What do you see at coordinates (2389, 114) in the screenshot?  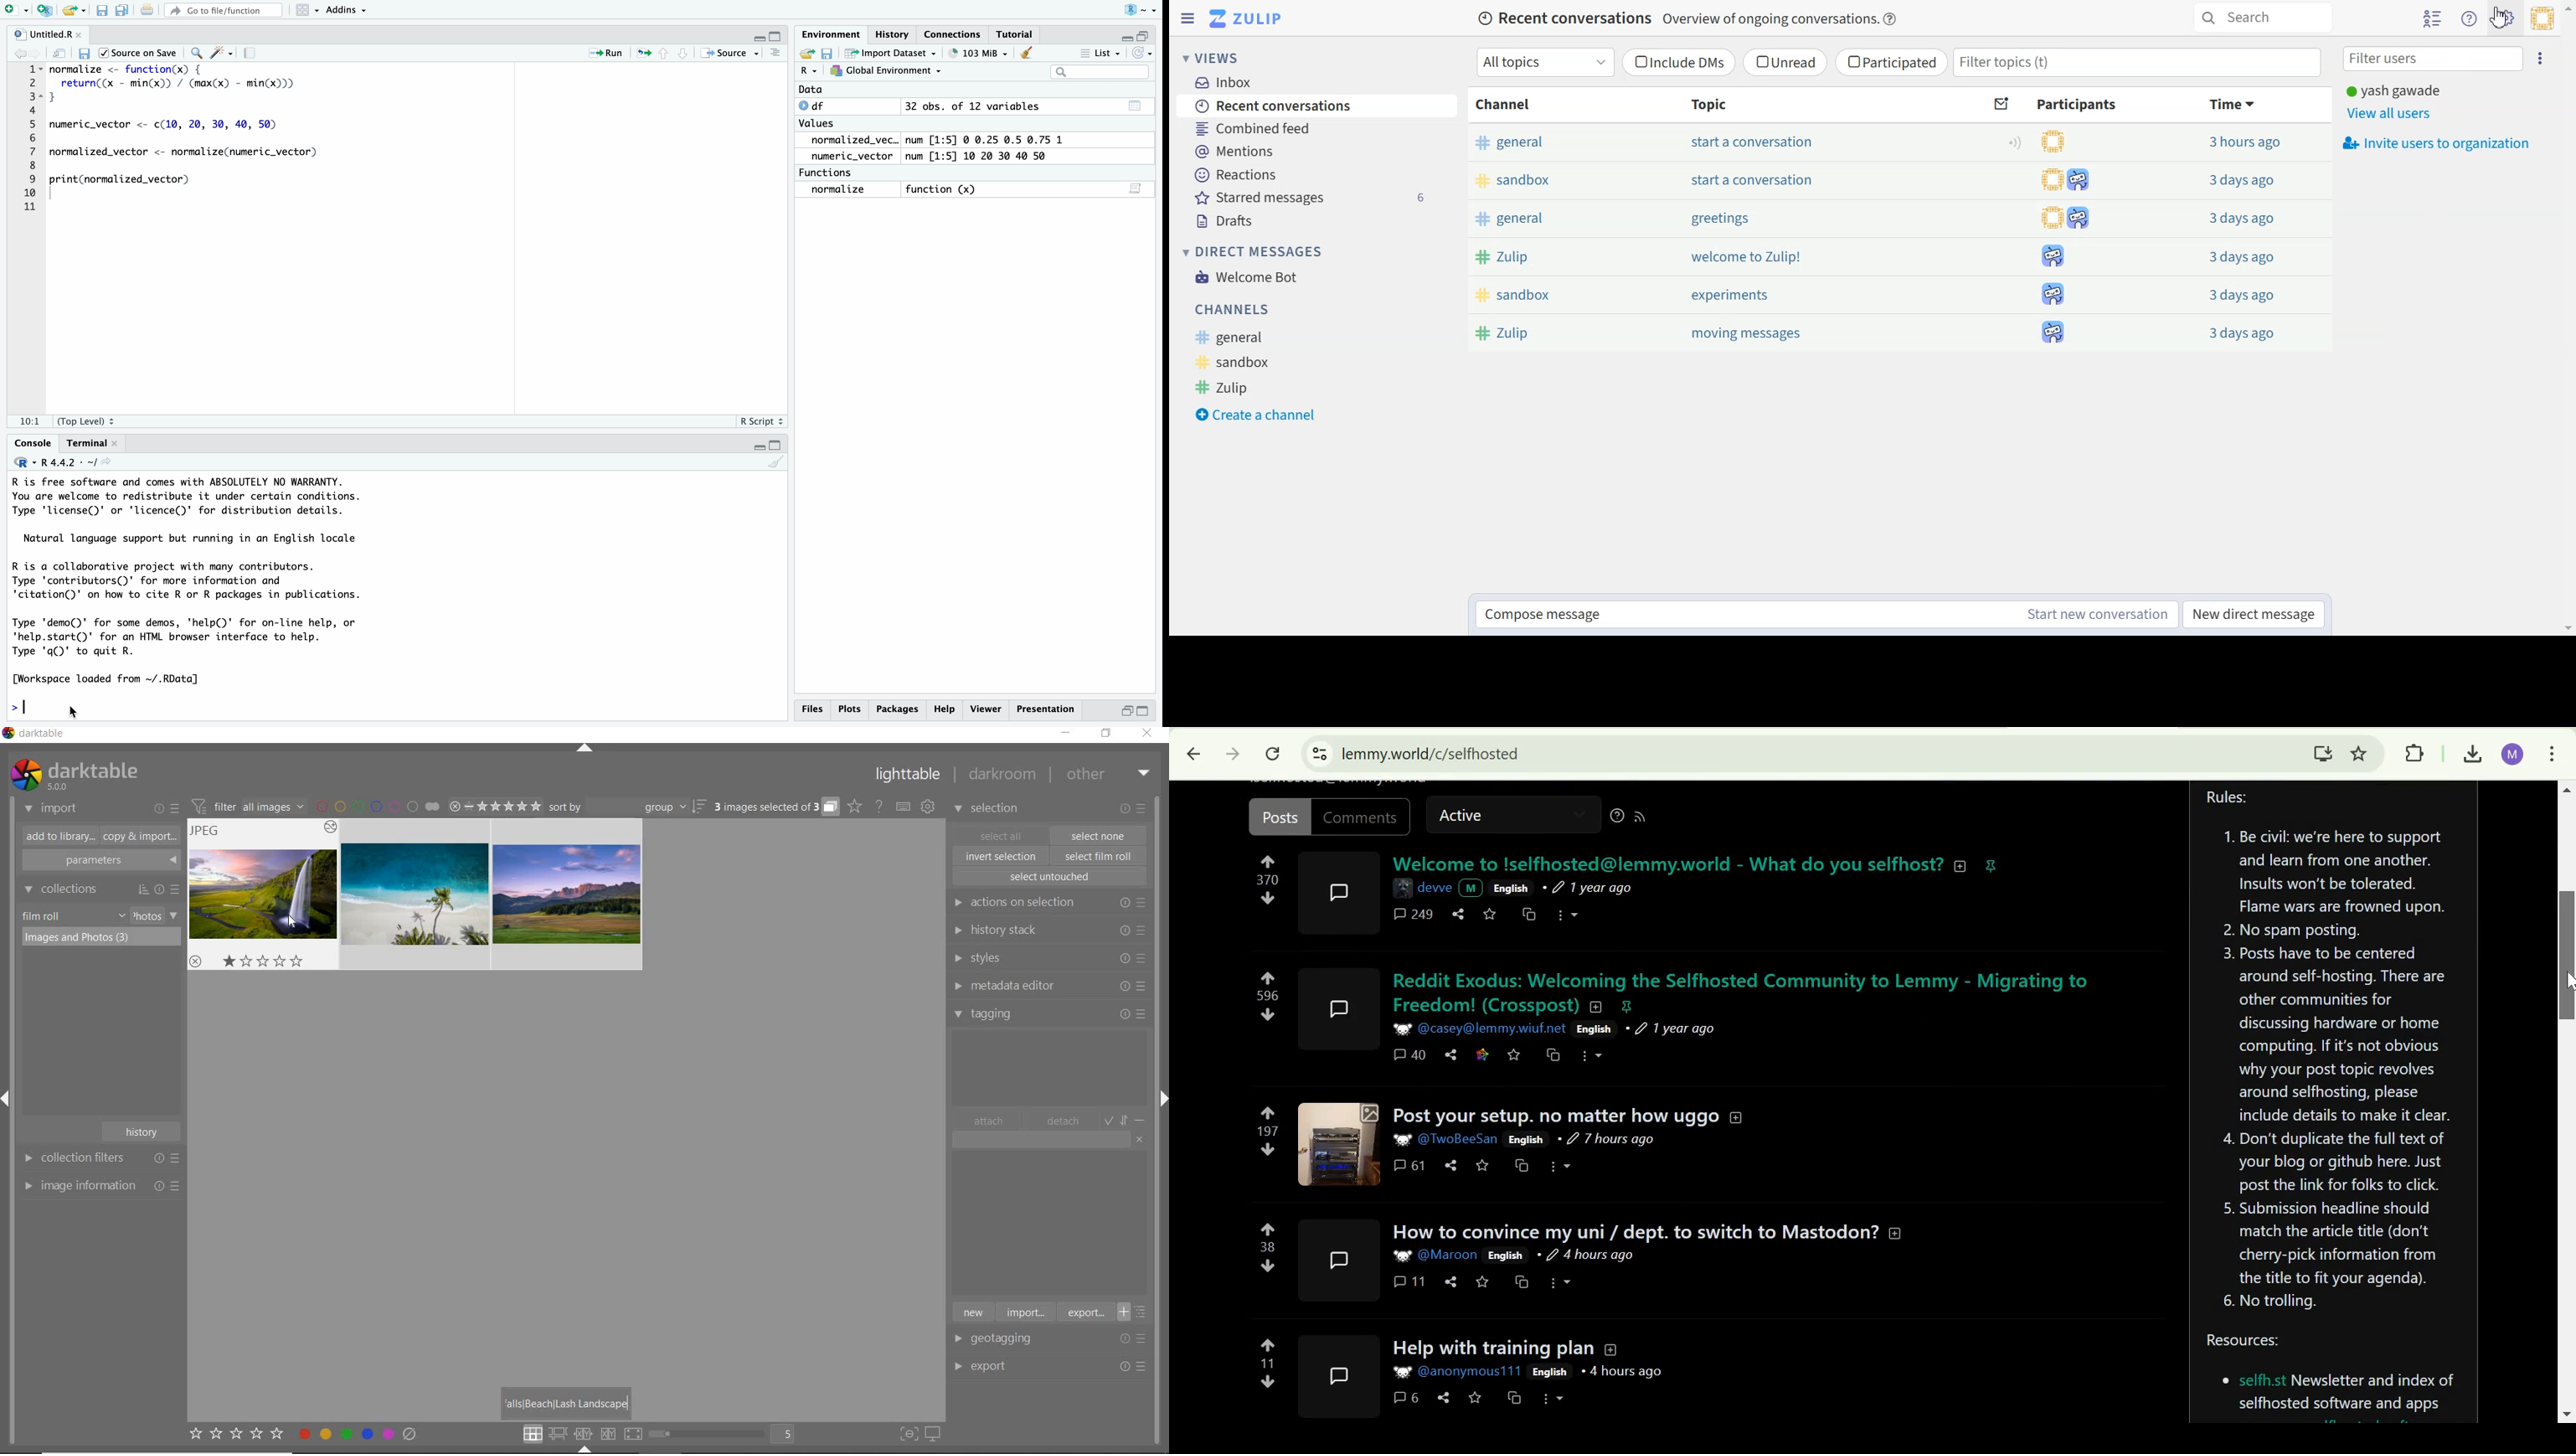 I see `View all users` at bounding box center [2389, 114].